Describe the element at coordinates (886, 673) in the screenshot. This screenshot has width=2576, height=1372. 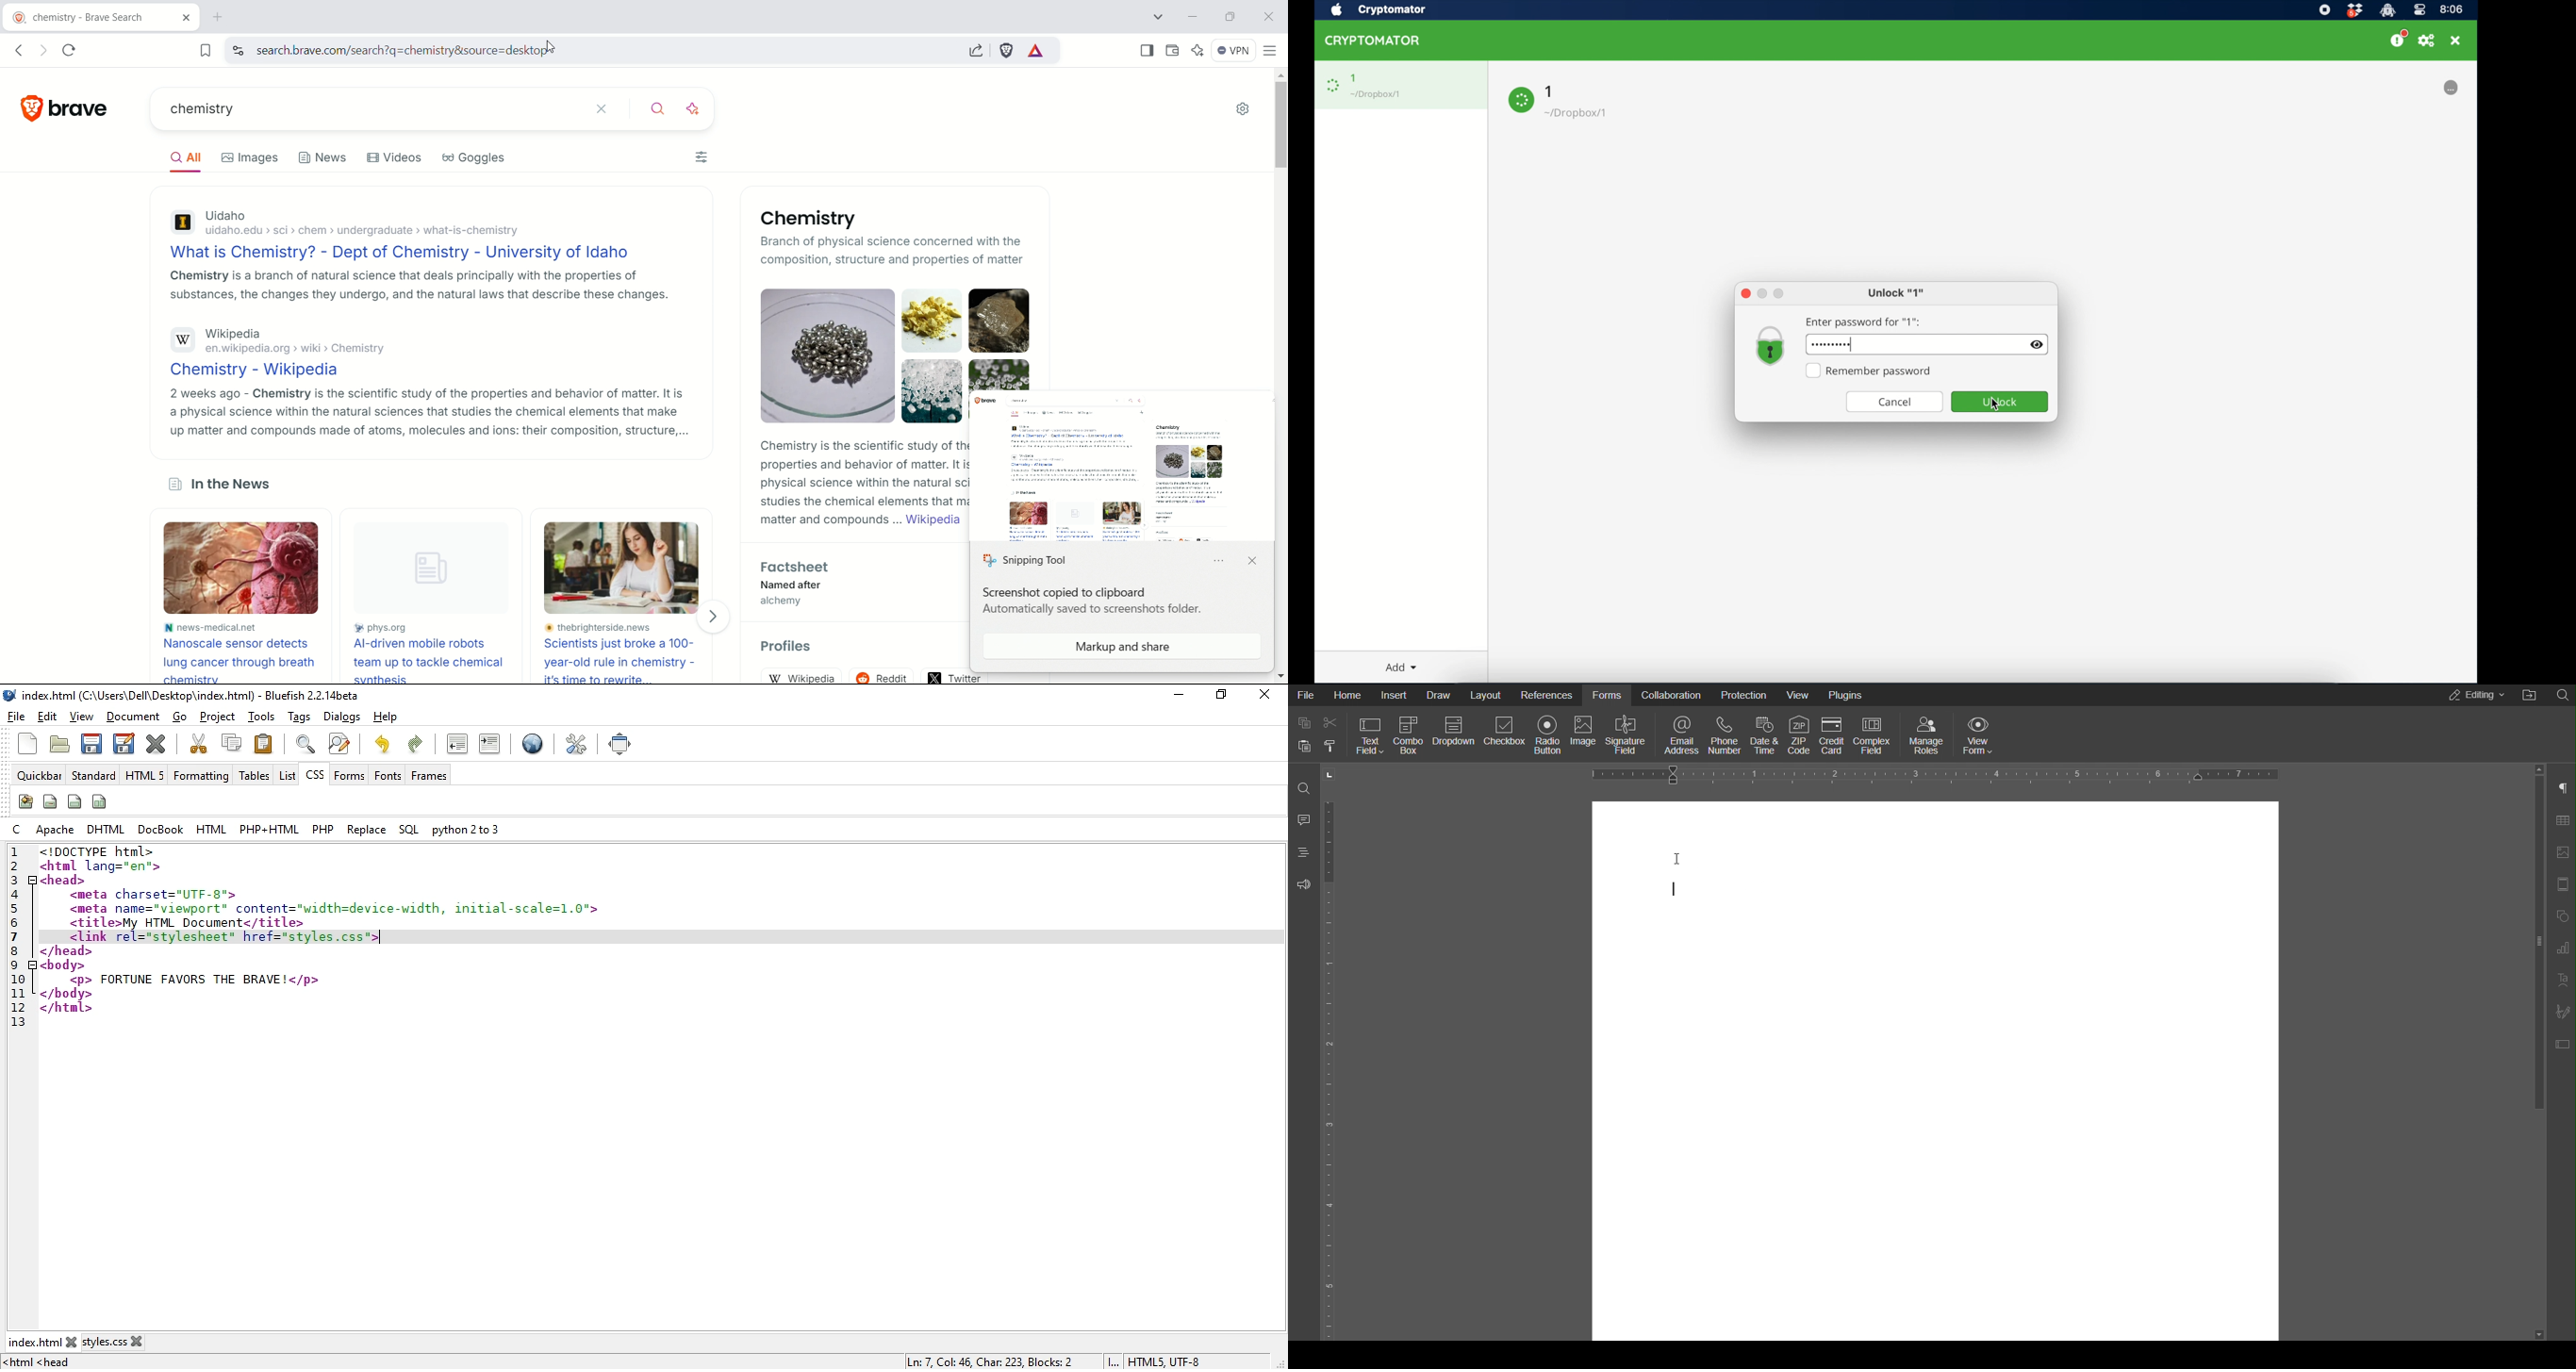
I see `reddit` at that location.